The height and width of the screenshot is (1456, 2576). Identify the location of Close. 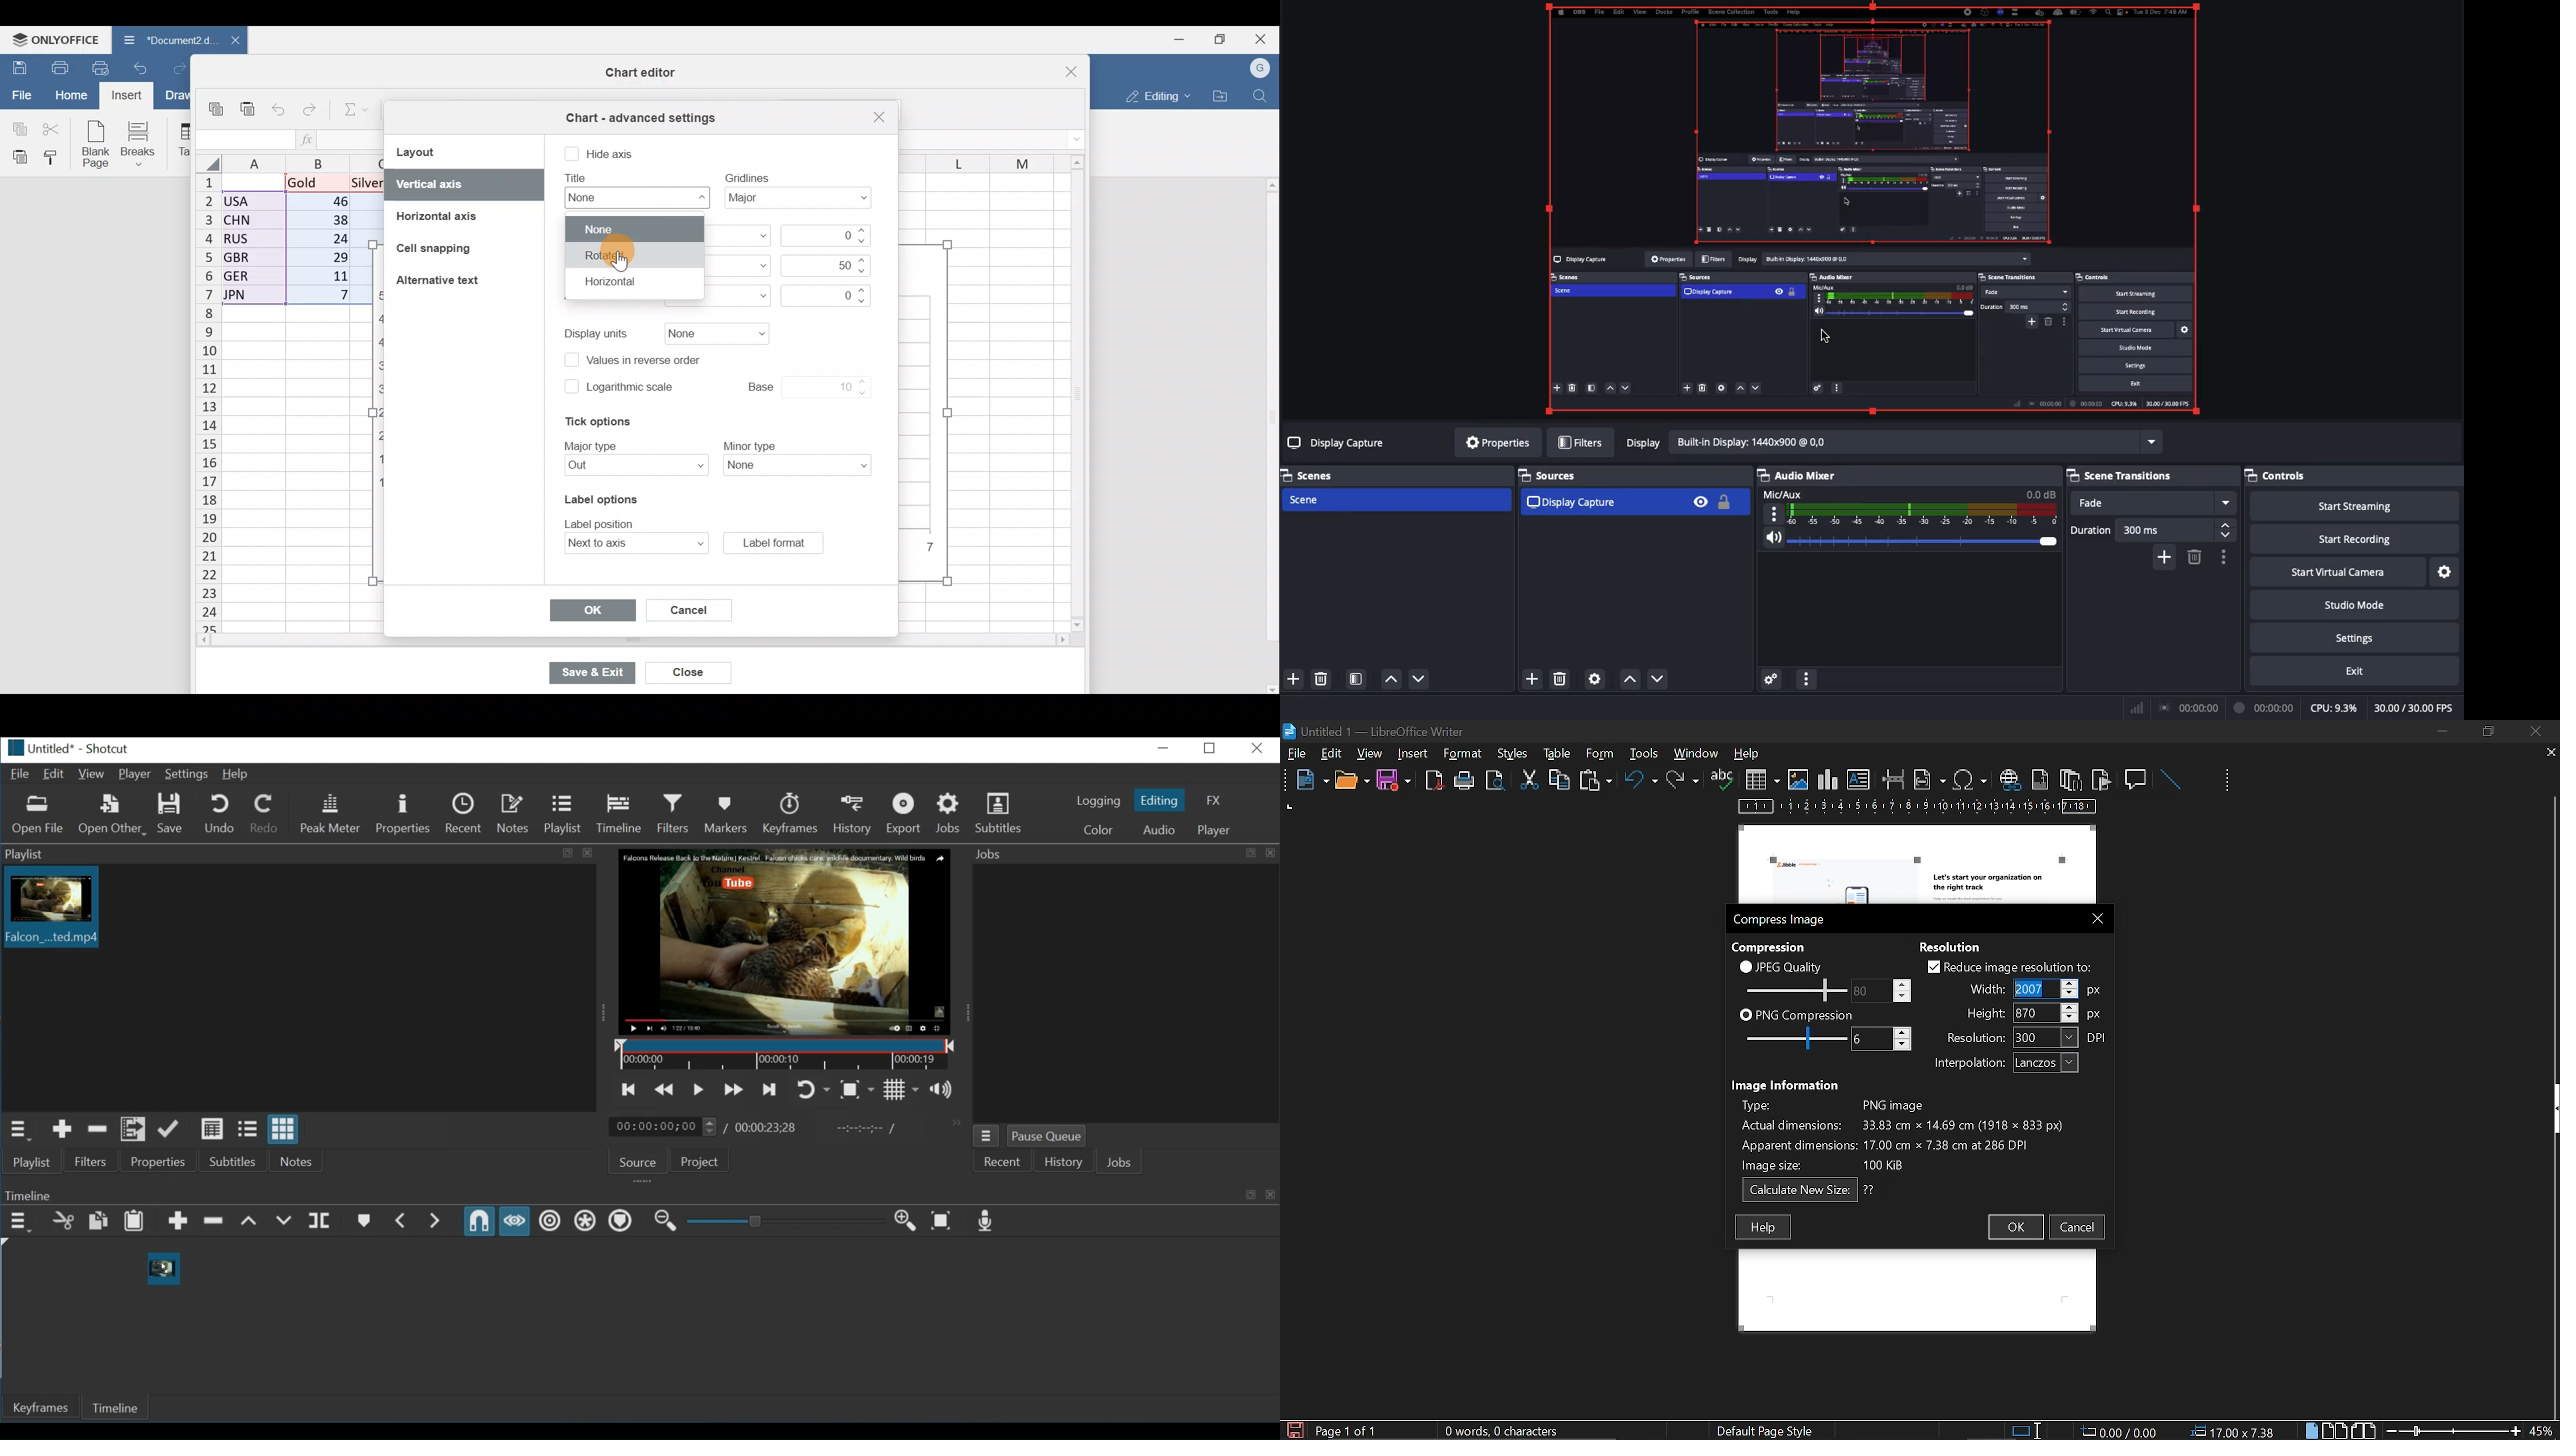
(1263, 37).